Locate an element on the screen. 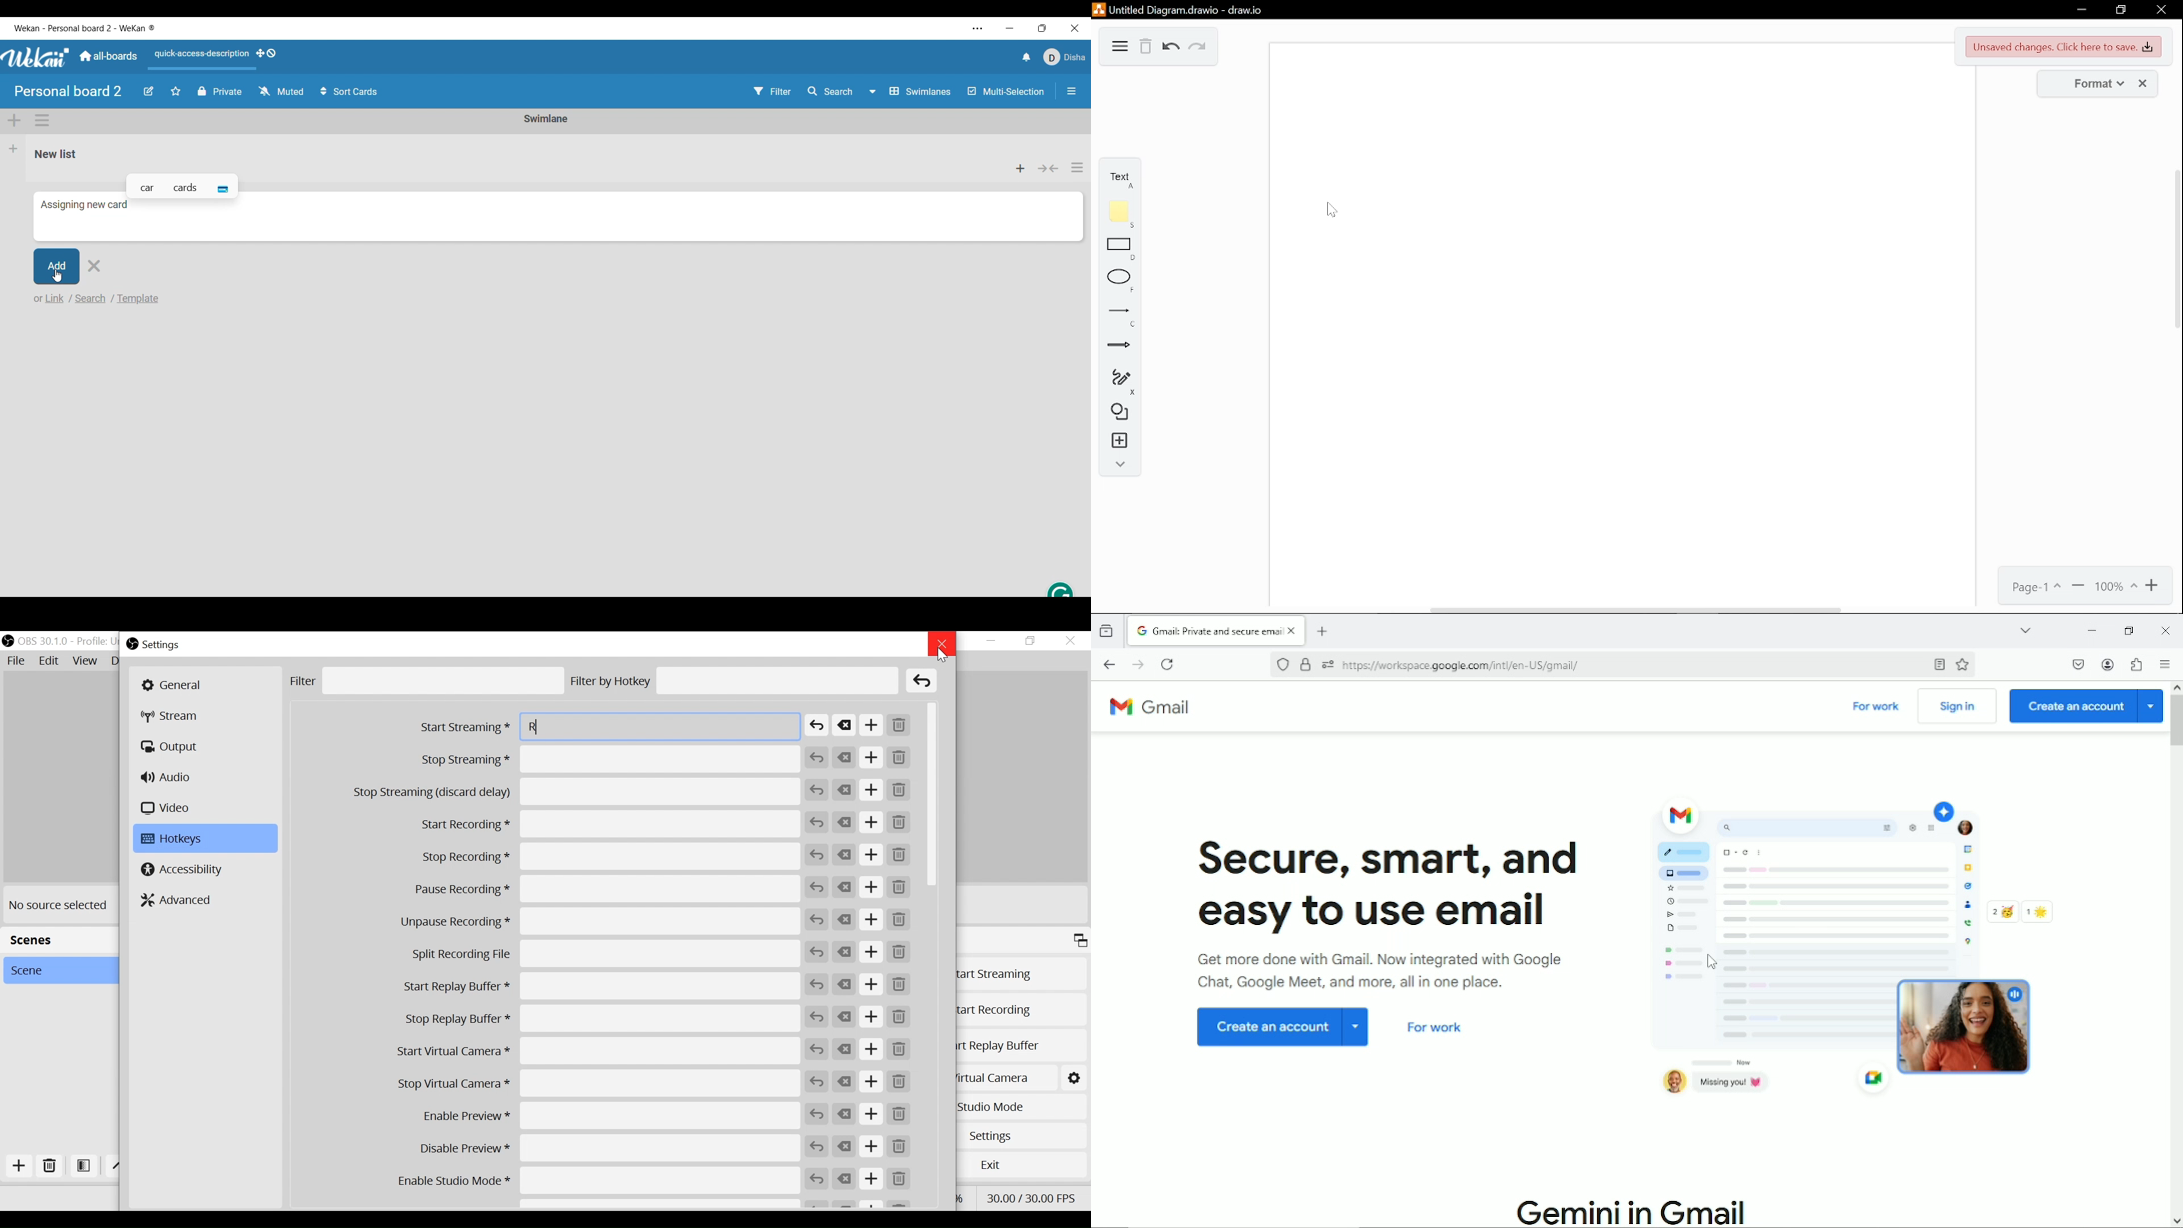  Revert is located at coordinates (818, 919).